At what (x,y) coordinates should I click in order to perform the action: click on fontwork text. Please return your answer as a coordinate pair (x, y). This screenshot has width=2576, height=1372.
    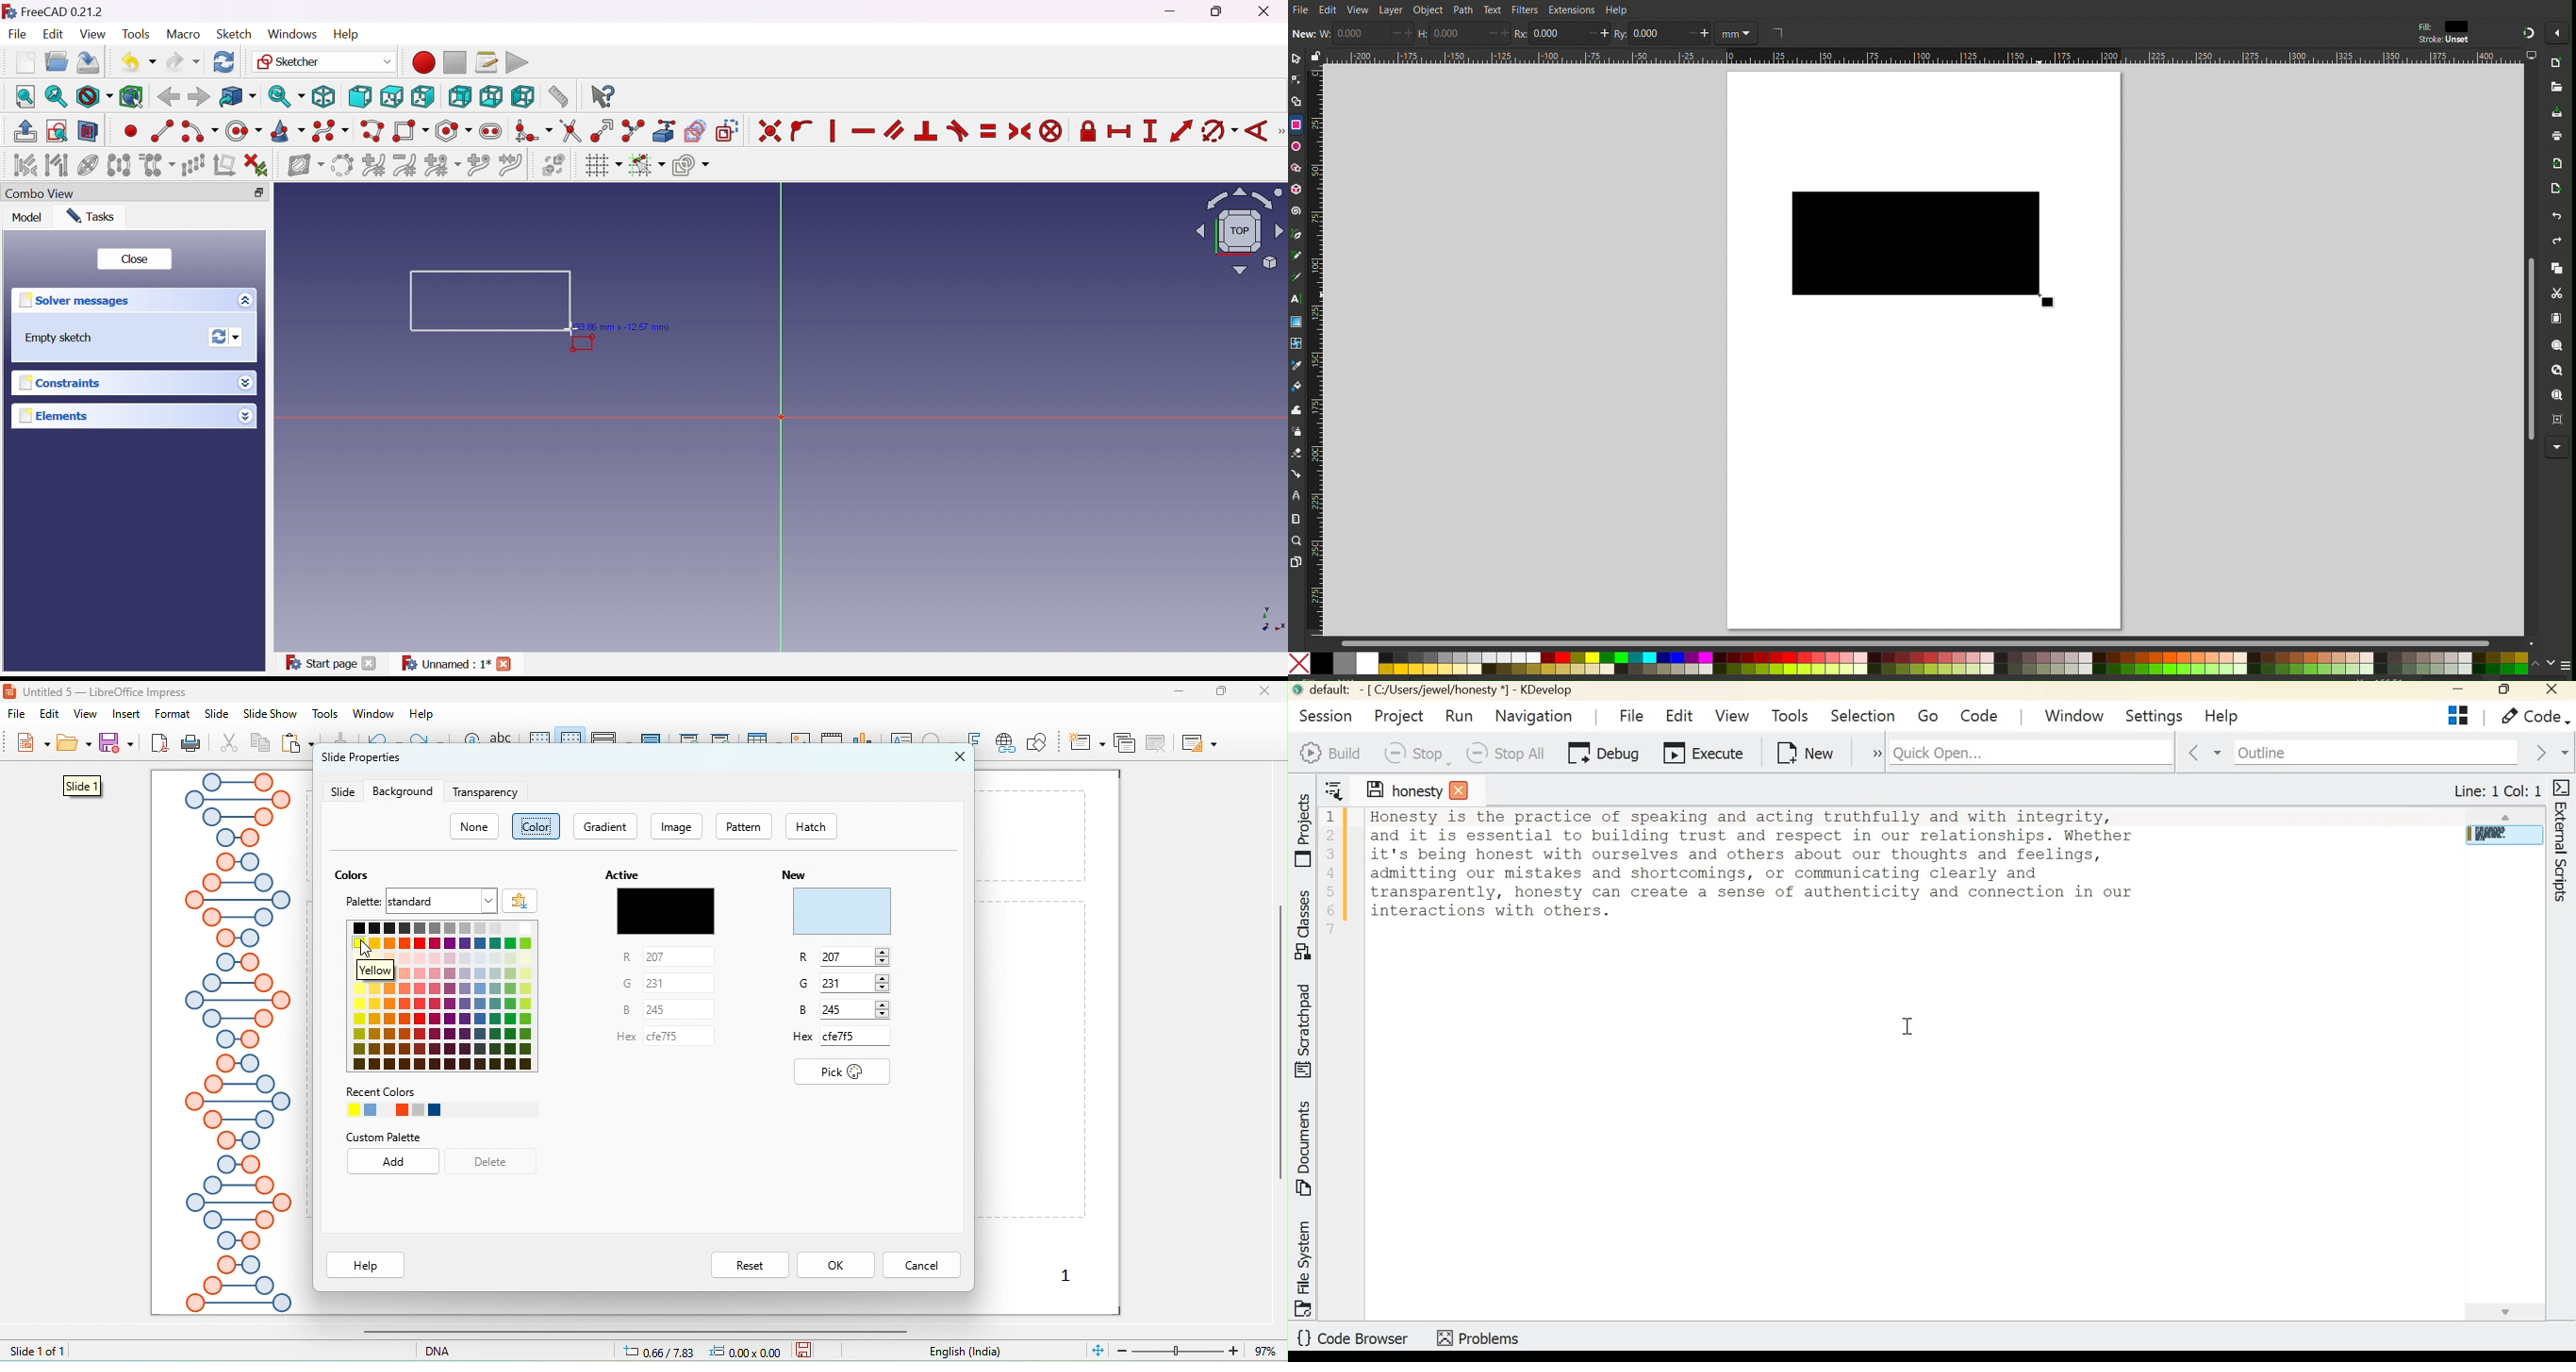
    Looking at the image, I should click on (975, 740).